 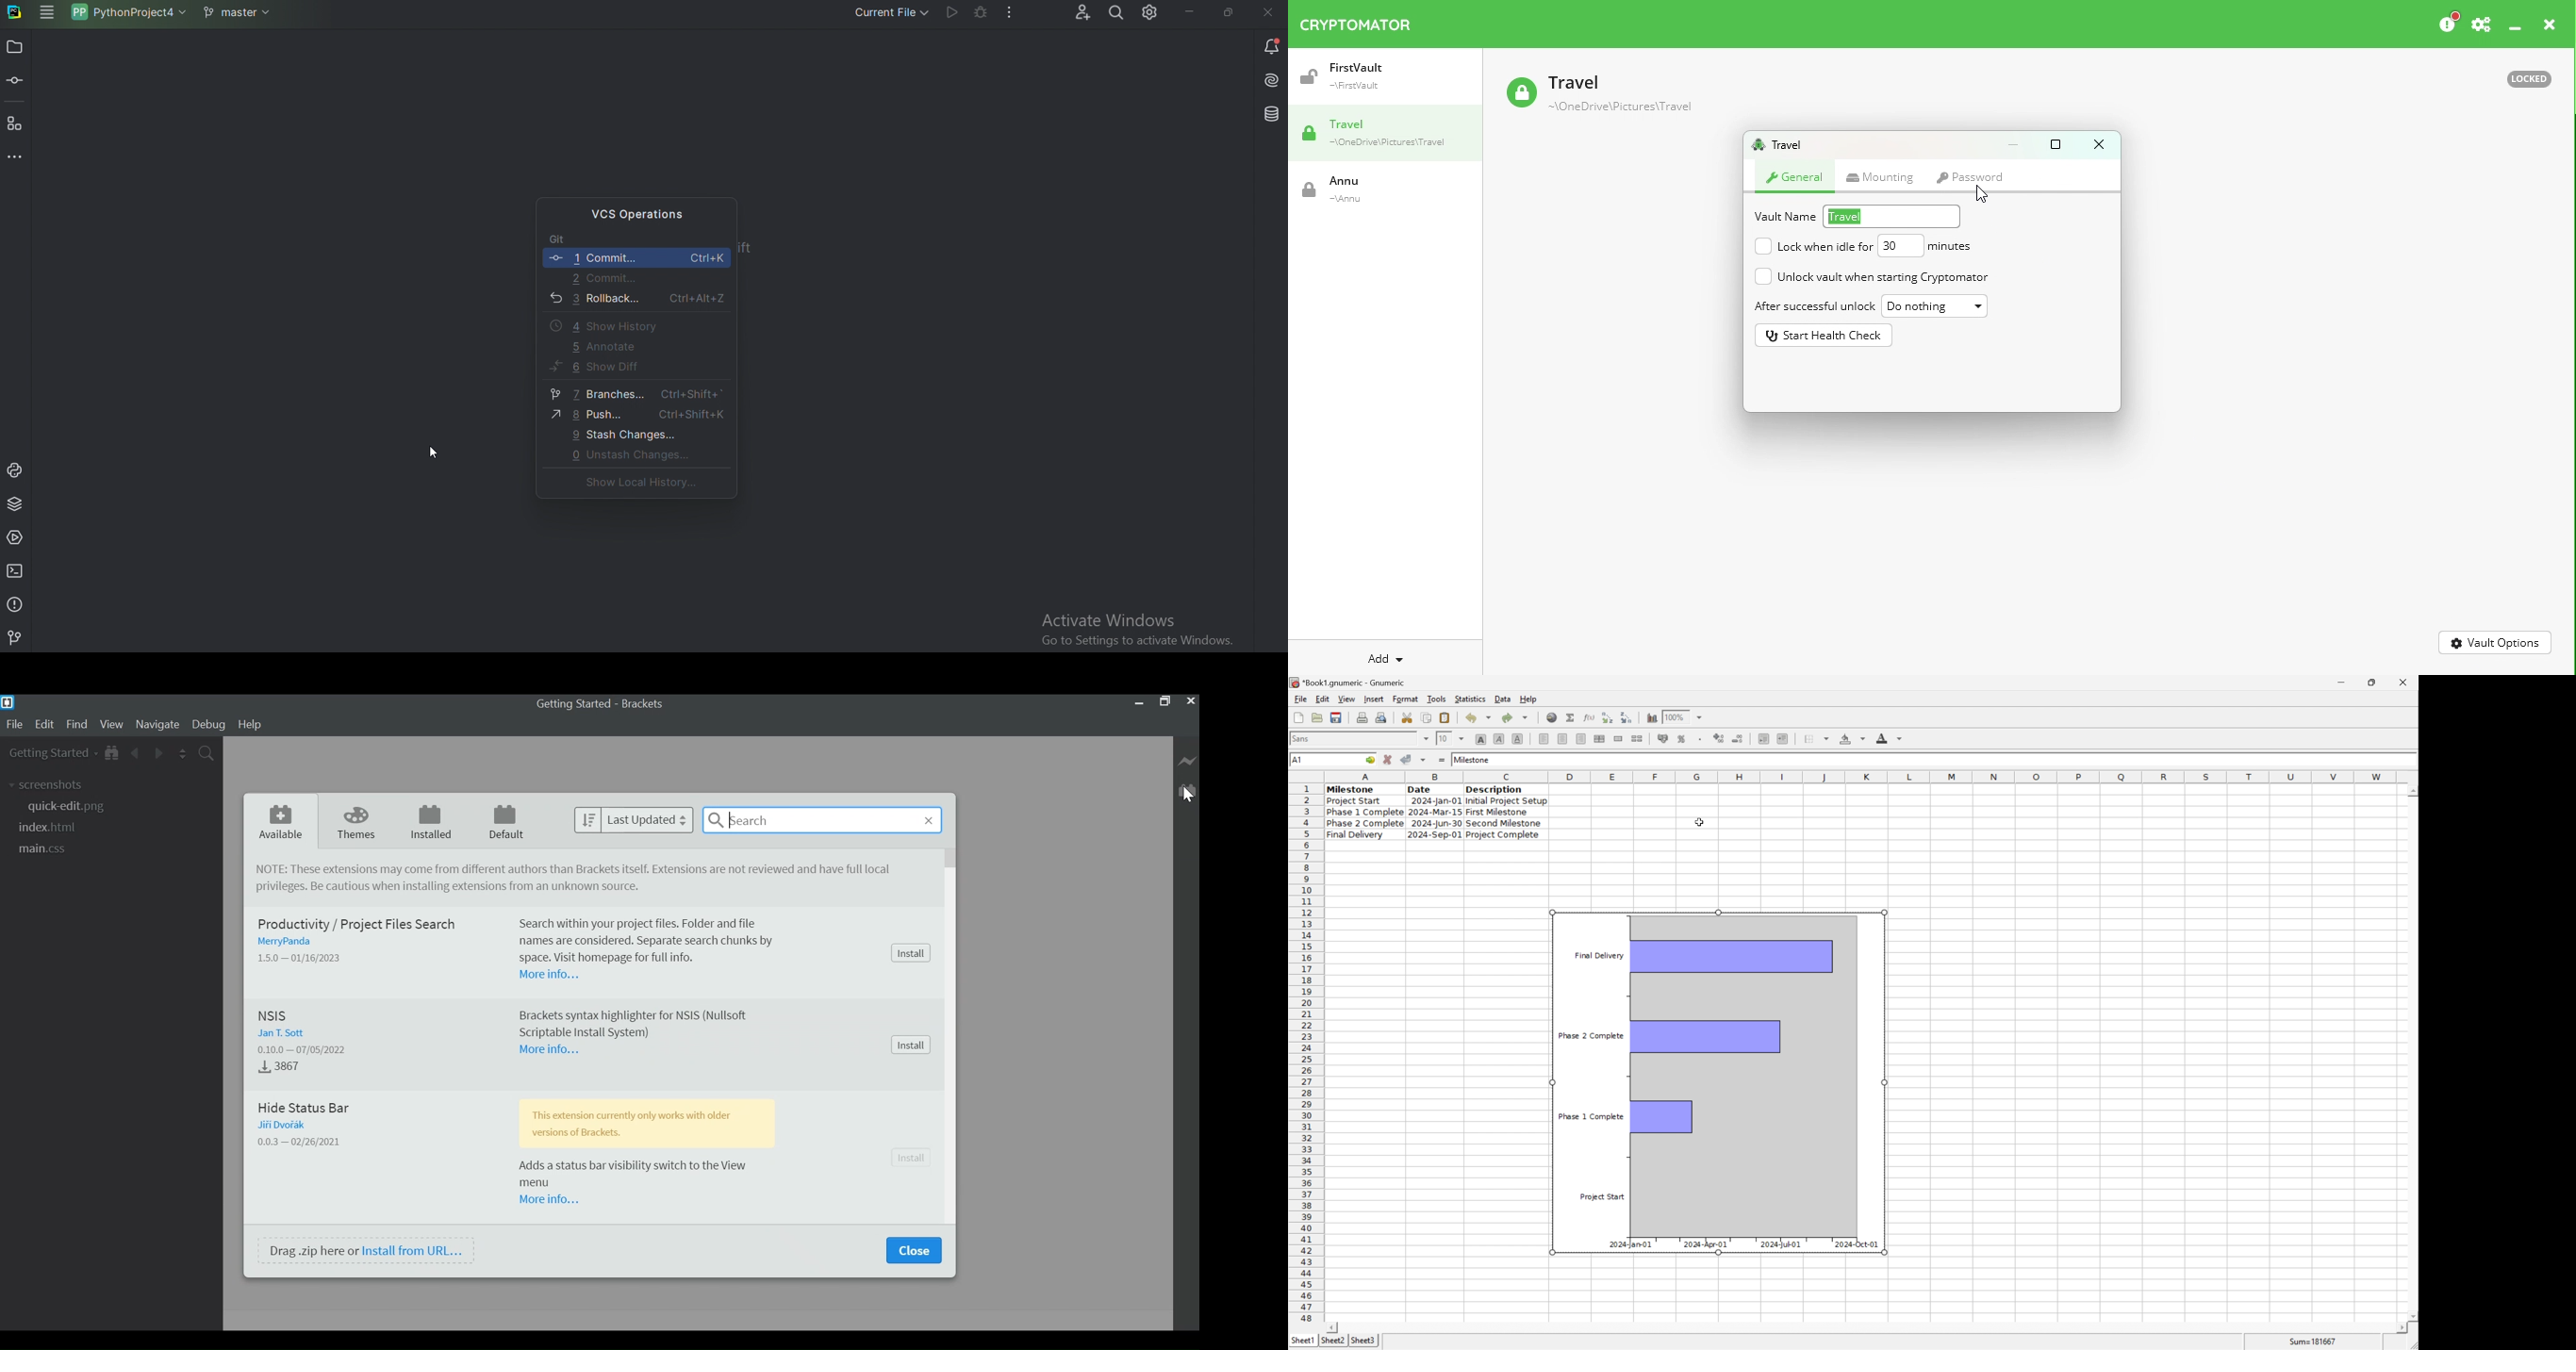 What do you see at coordinates (1441, 760) in the screenshot?
I see `enter formula` at bounding box center [1441, 760].